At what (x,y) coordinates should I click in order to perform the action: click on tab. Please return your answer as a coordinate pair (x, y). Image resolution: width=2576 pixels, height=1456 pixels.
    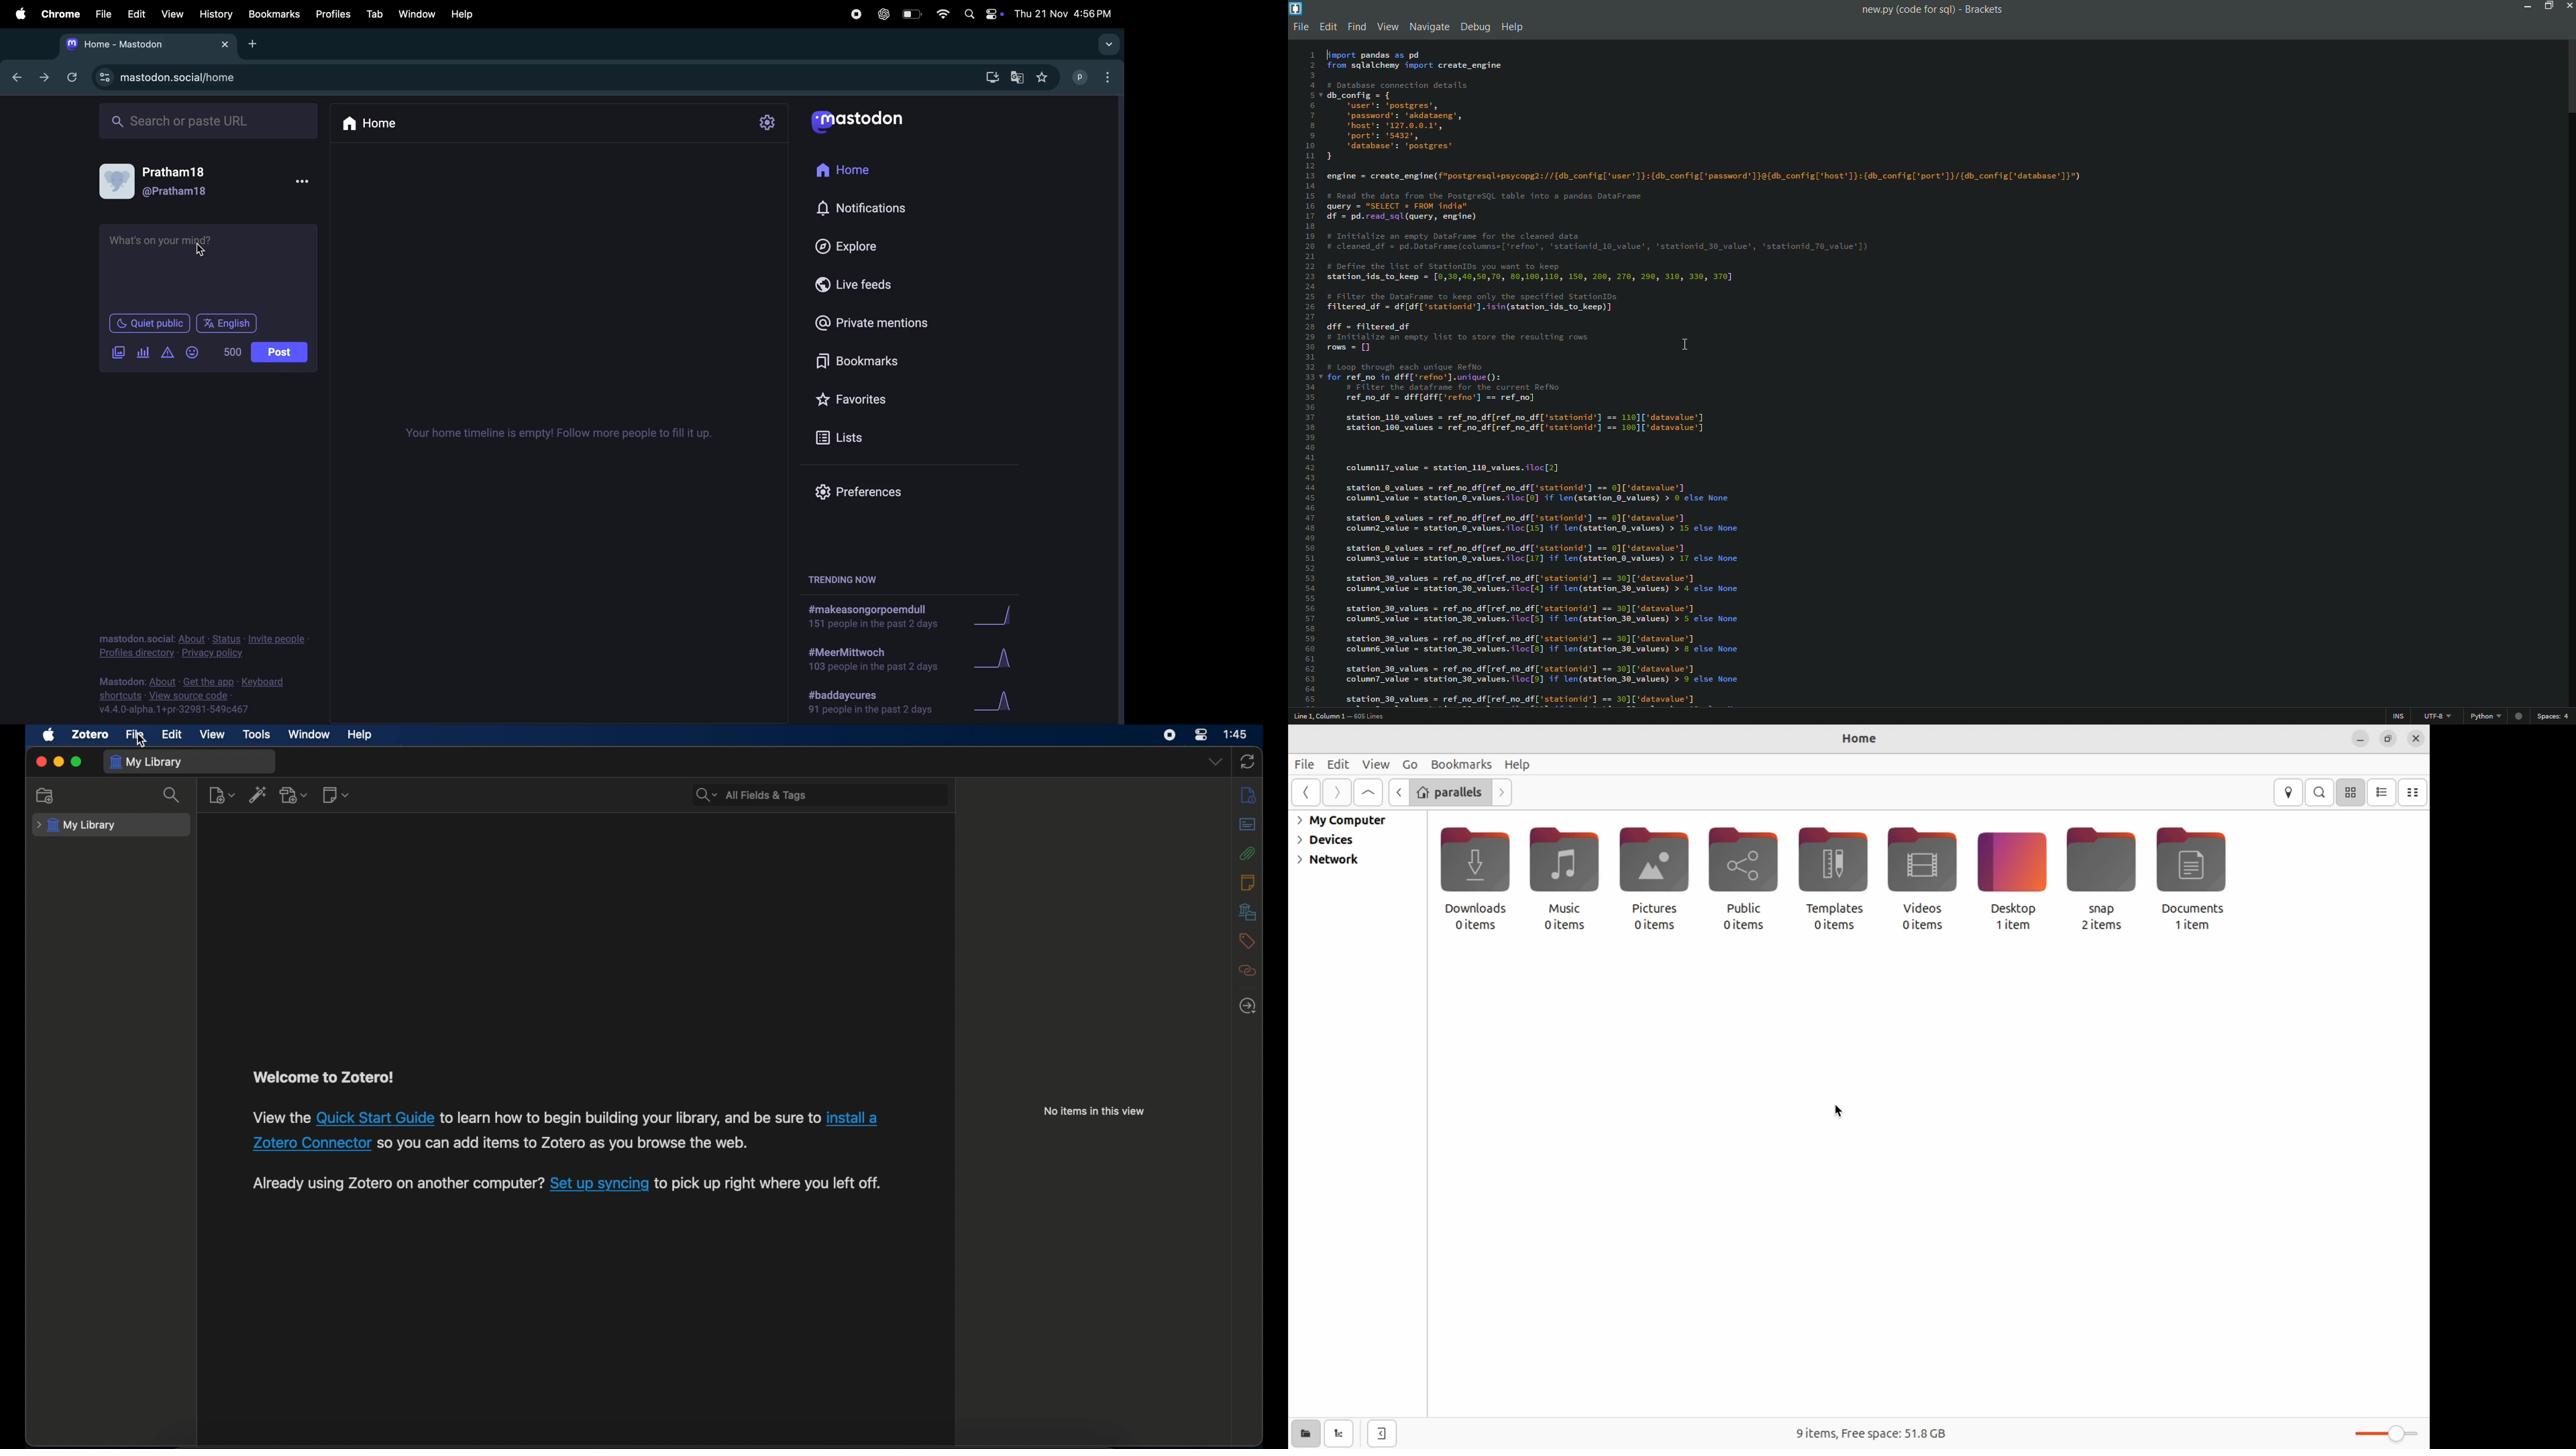
    Looking at the image, I should click on (373, 13).